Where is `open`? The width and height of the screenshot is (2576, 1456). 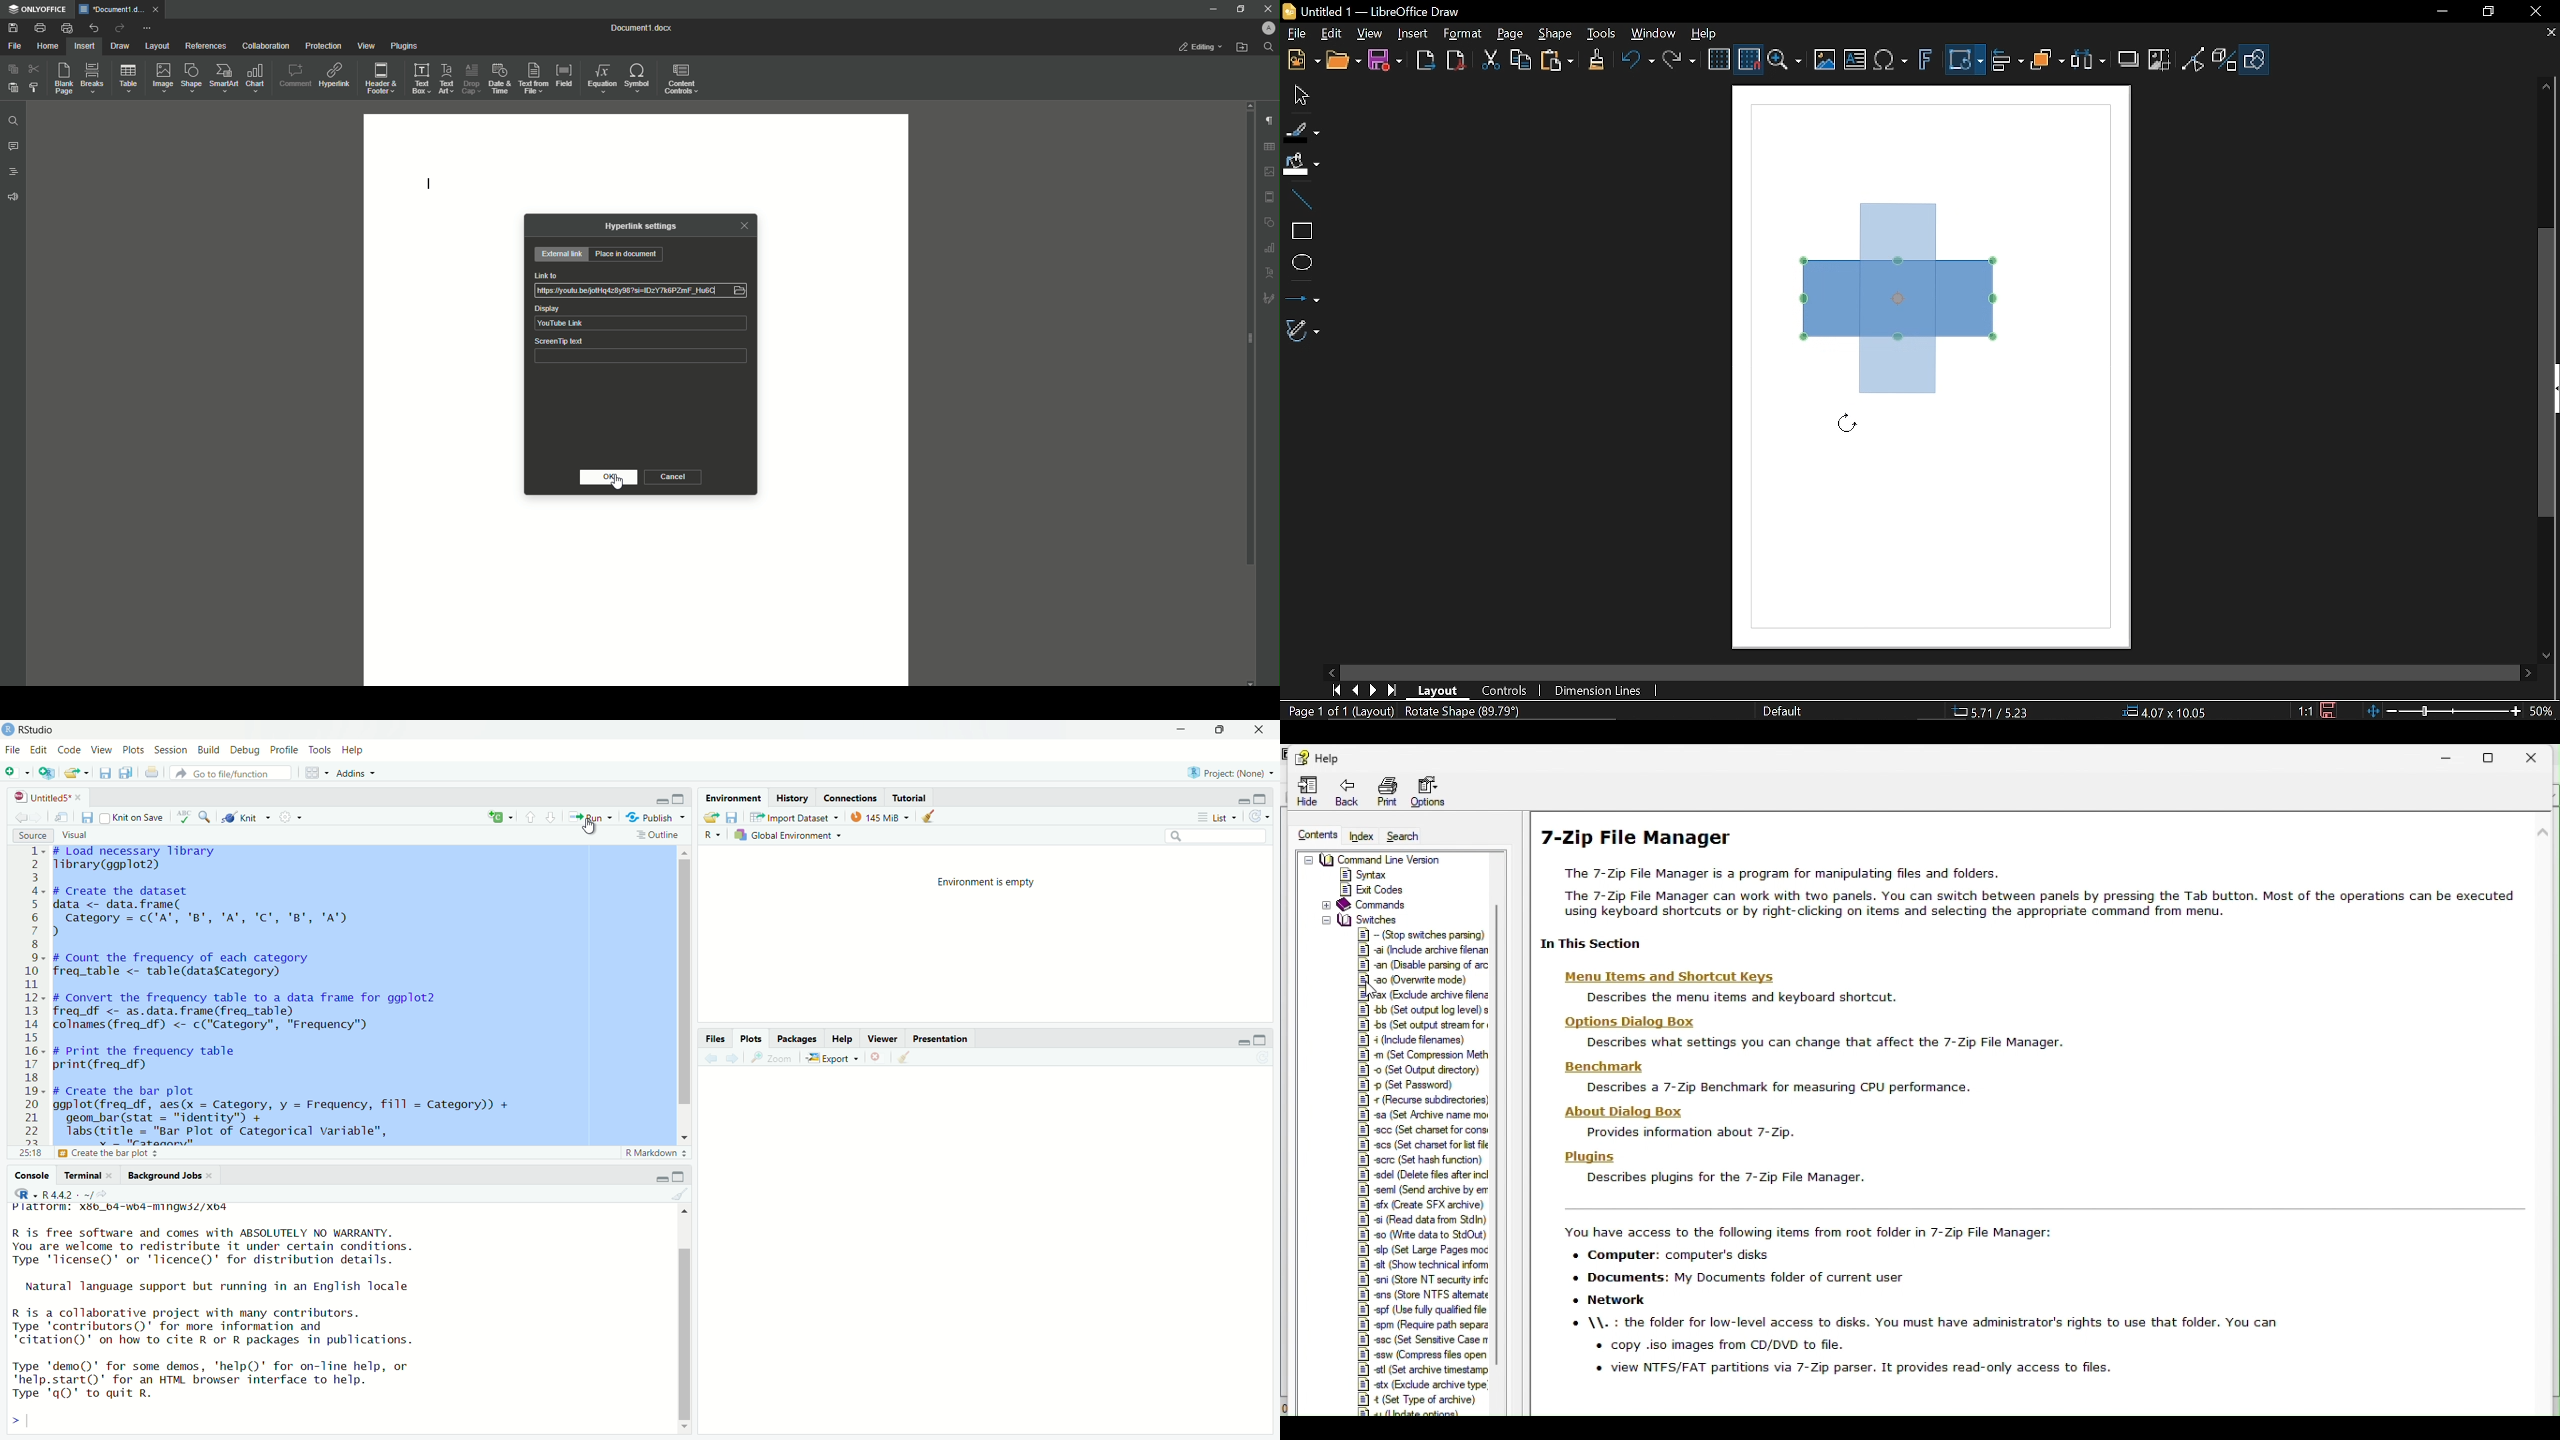 open is located at coordinates (713, 818).